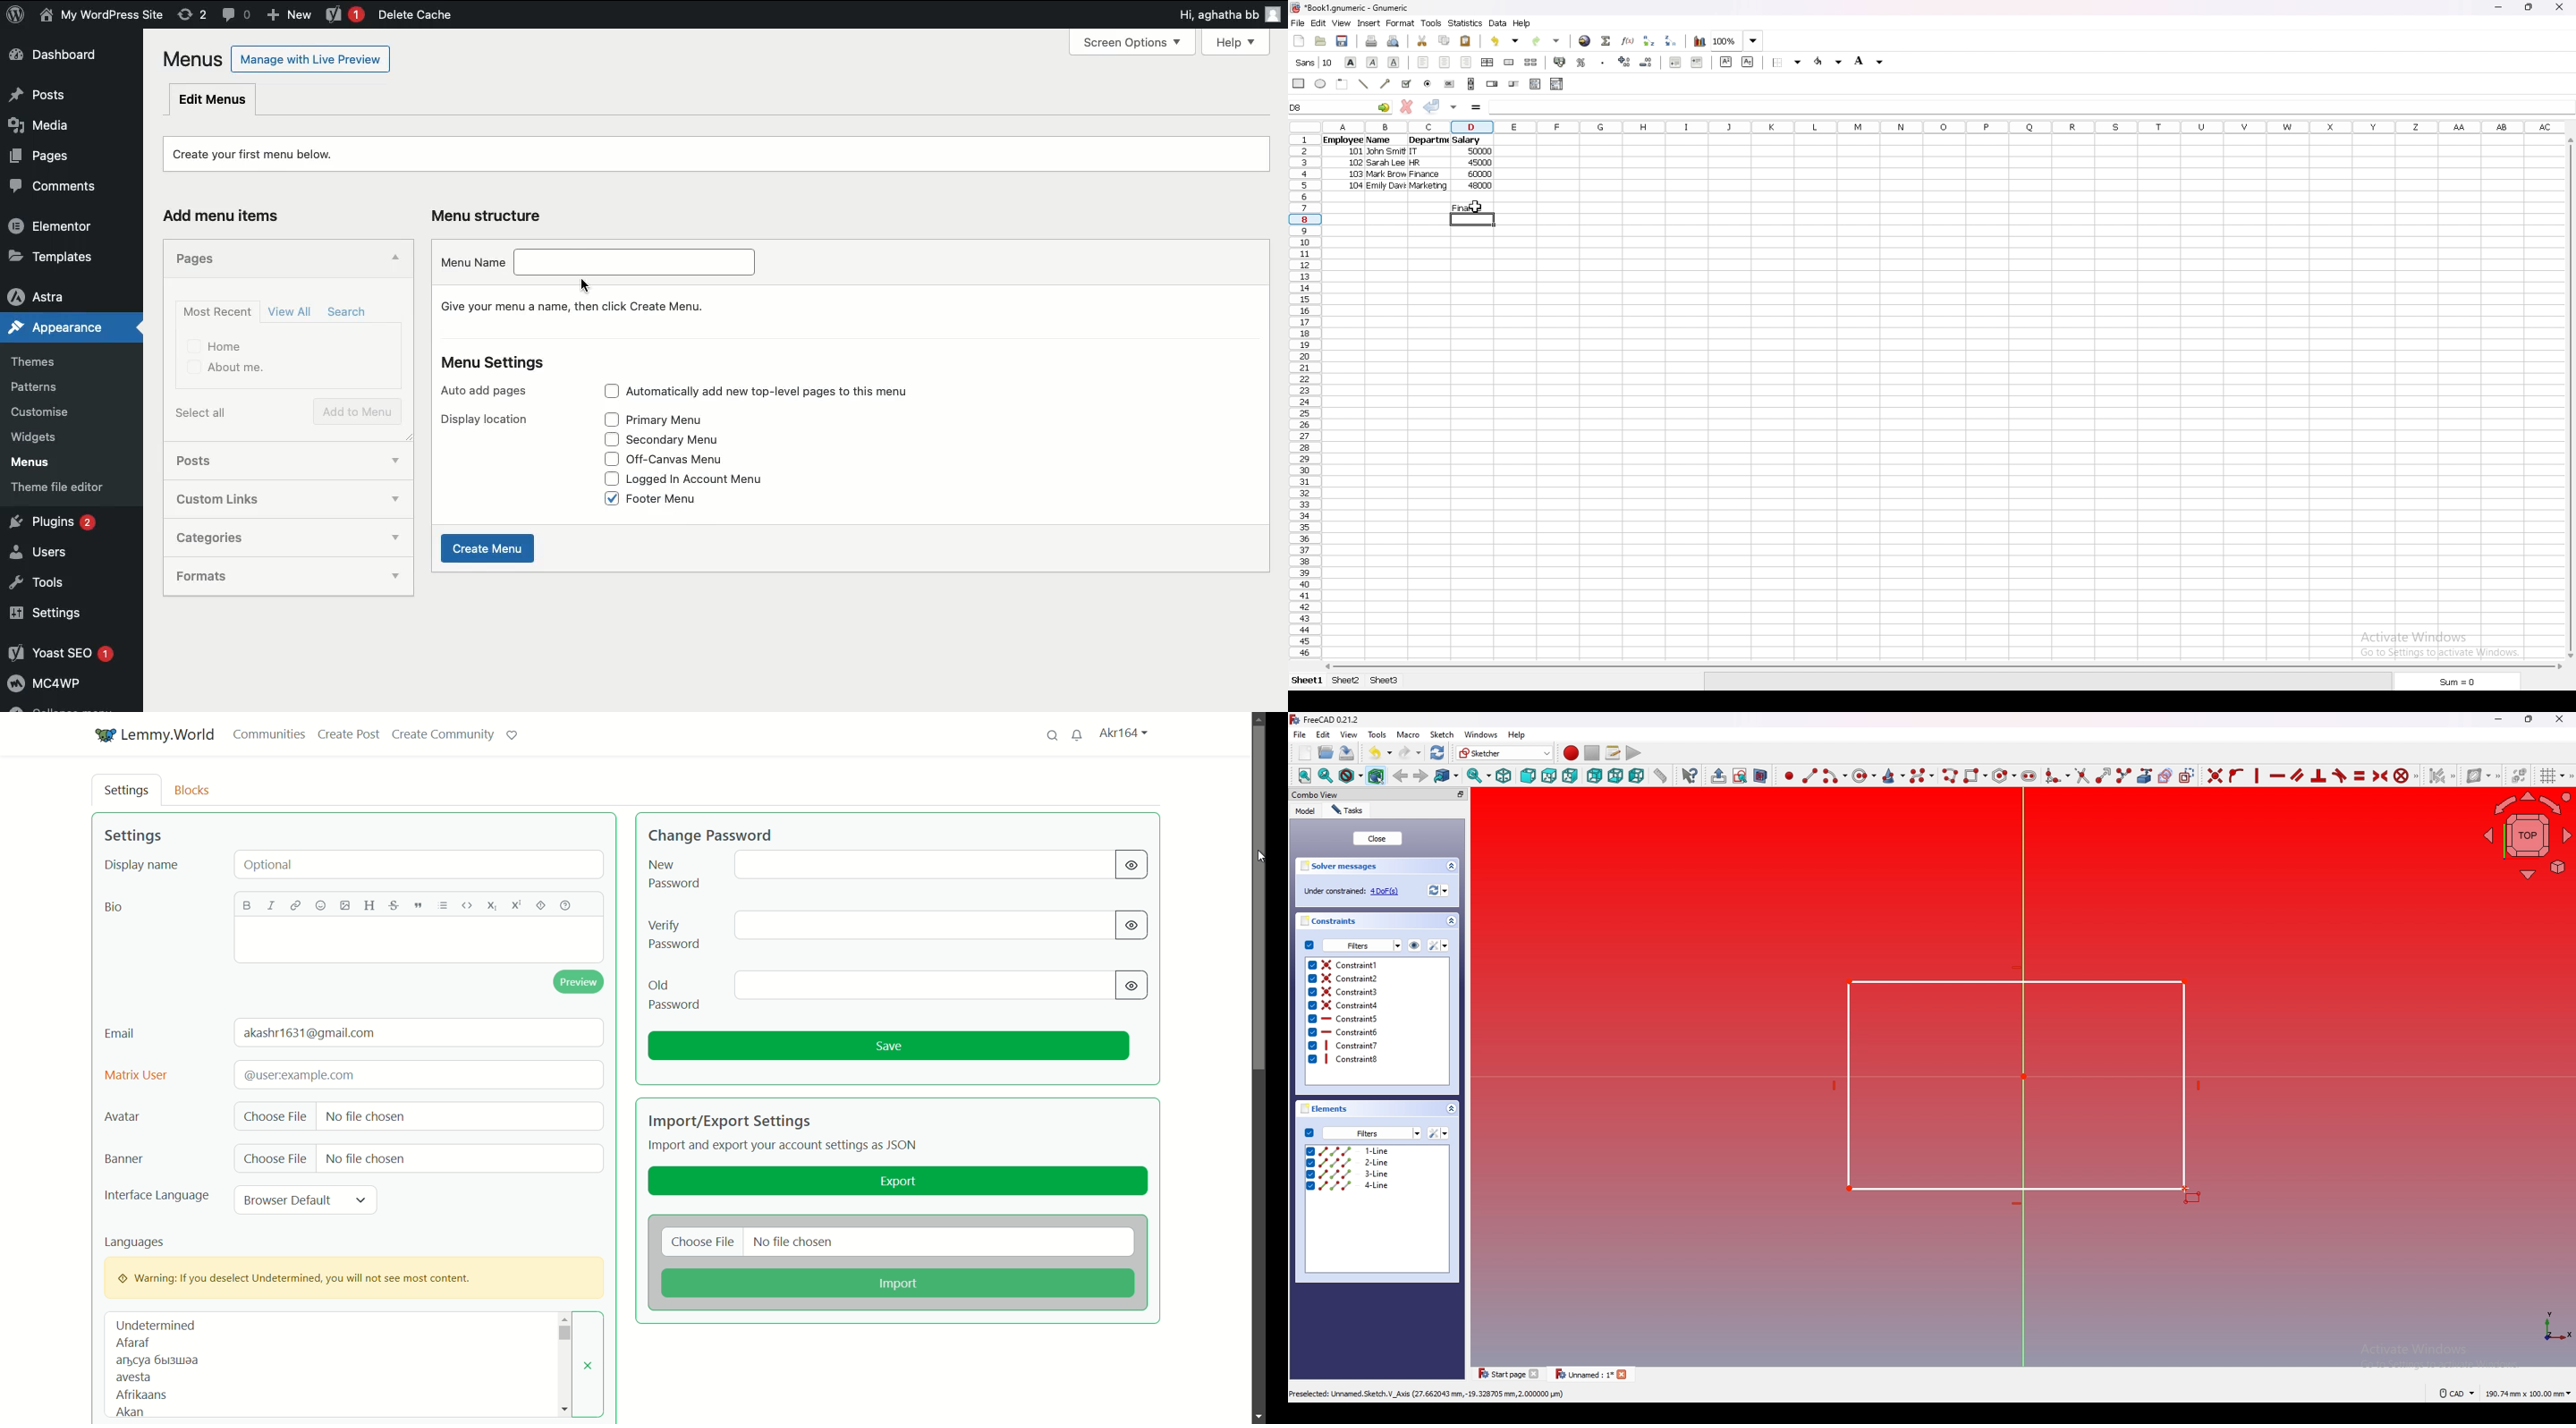 The image size is (2576, 1428). I want to click on bounding box, so click(1377, 776).